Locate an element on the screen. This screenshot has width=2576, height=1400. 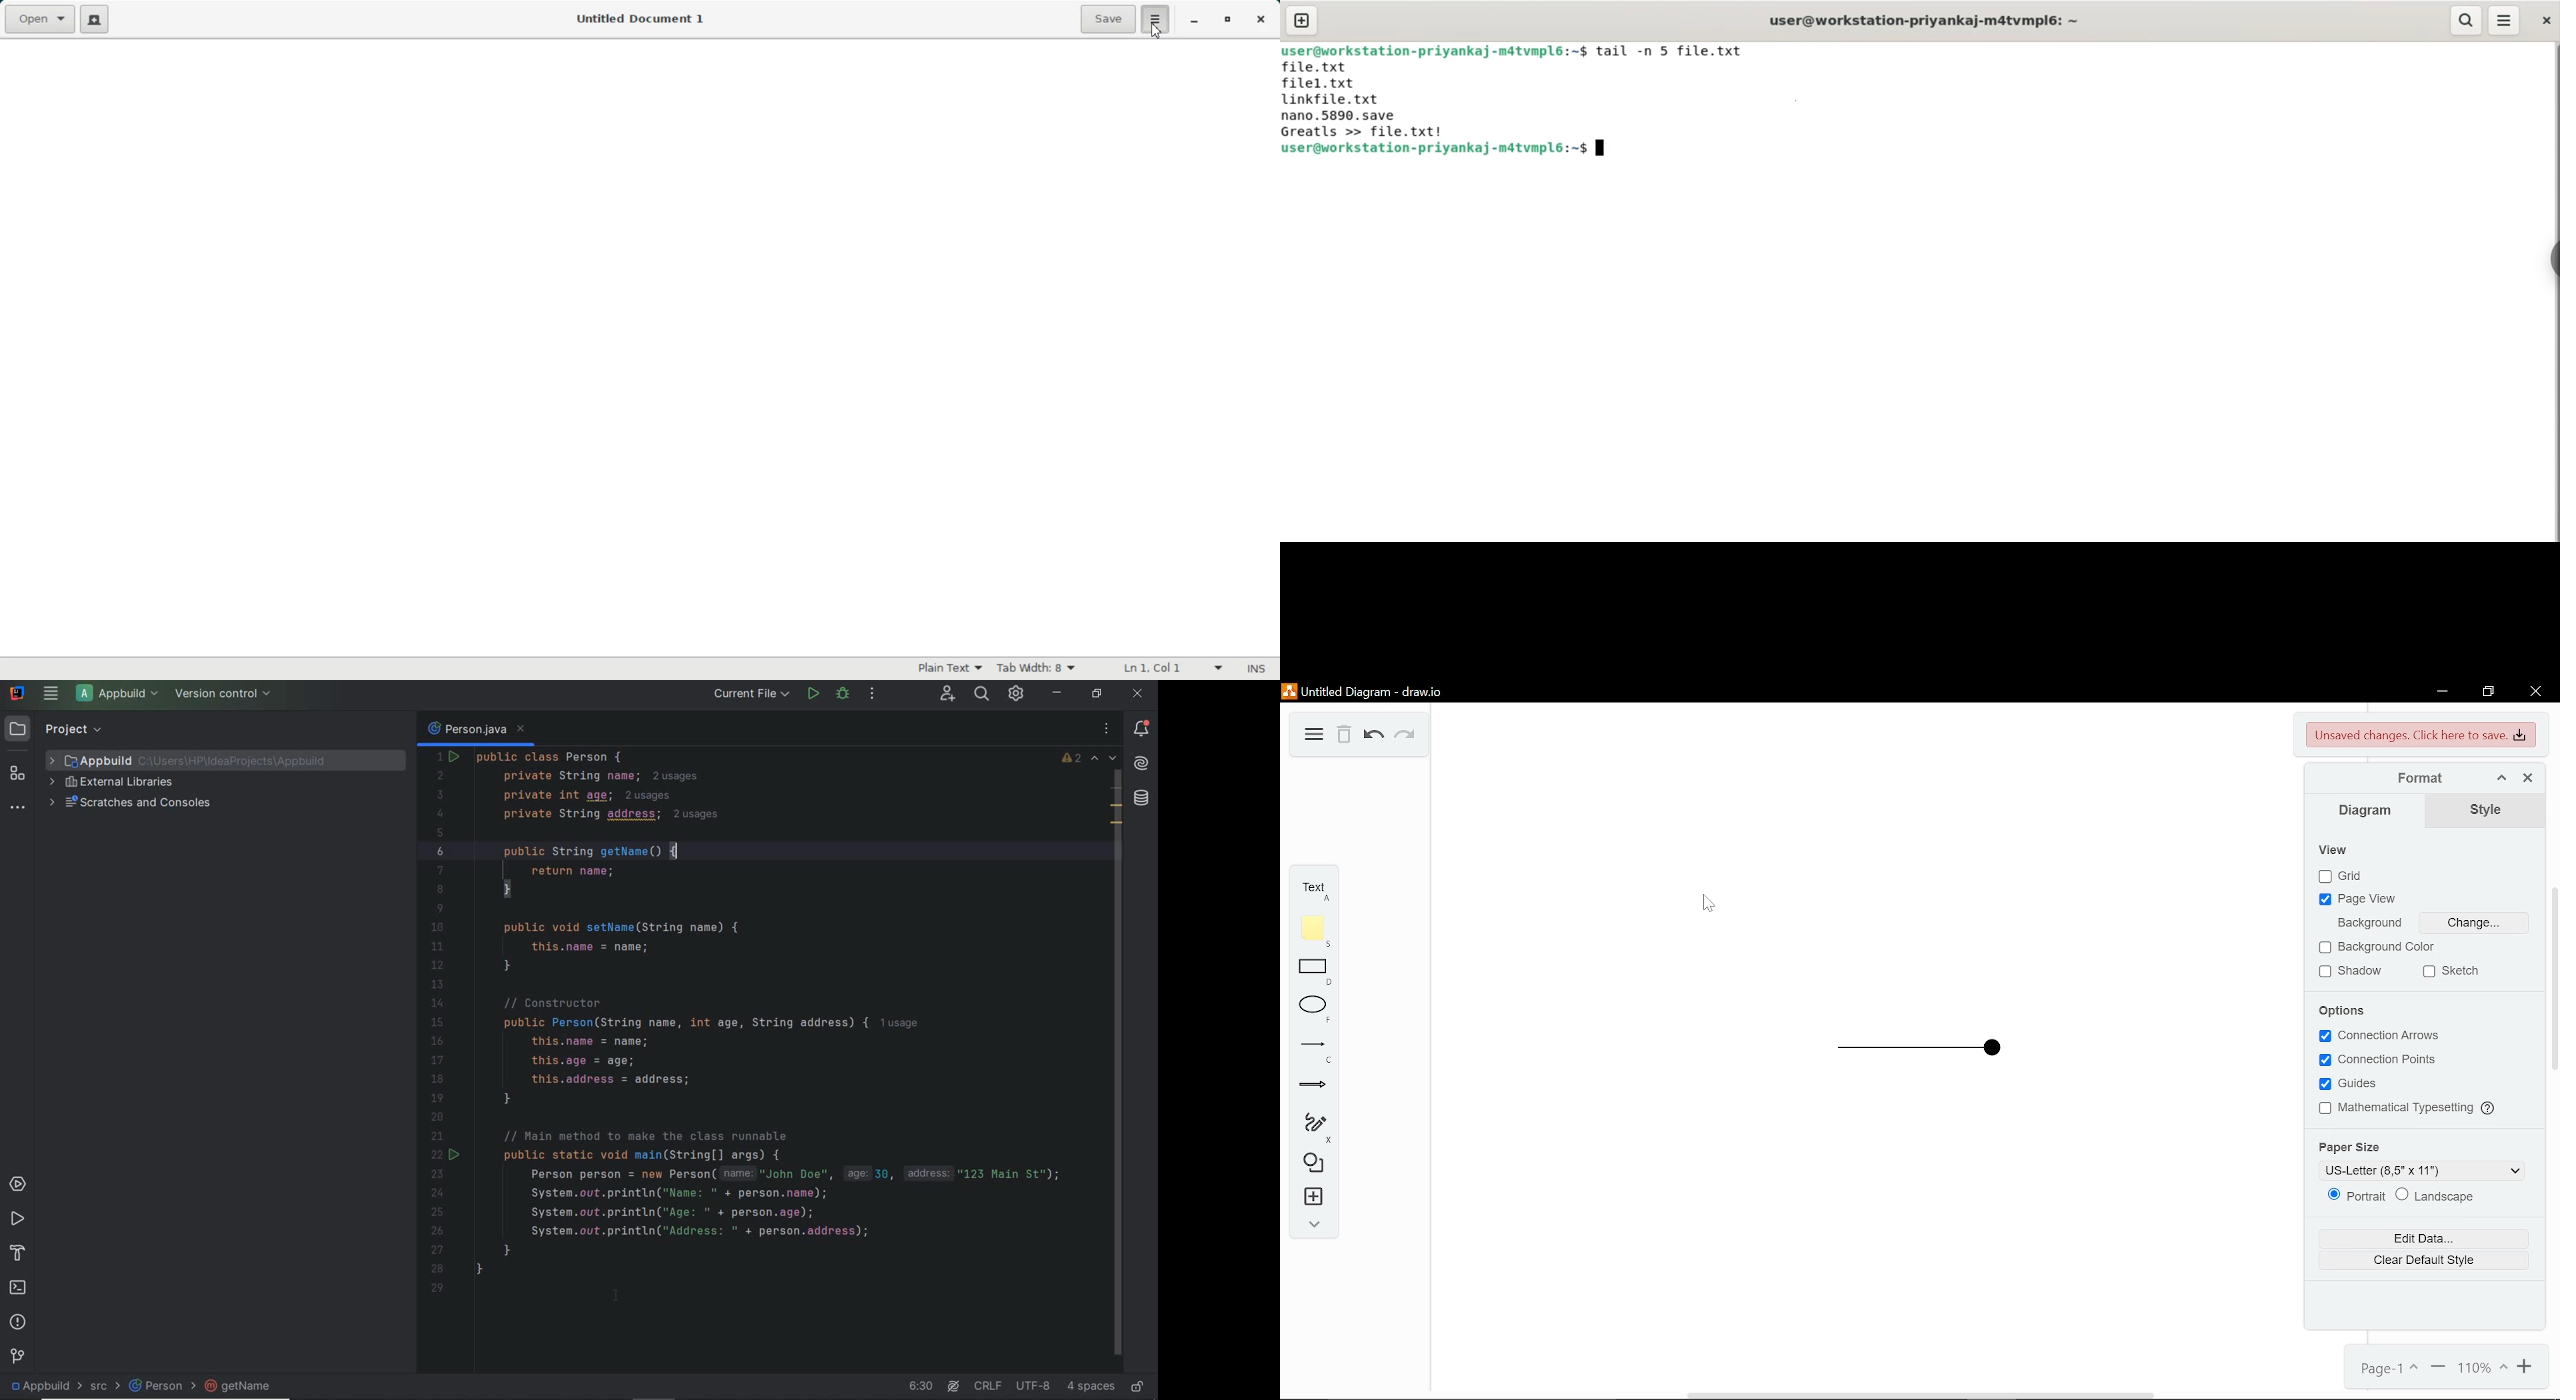
Line Column is located at coordinates (1169, 669).